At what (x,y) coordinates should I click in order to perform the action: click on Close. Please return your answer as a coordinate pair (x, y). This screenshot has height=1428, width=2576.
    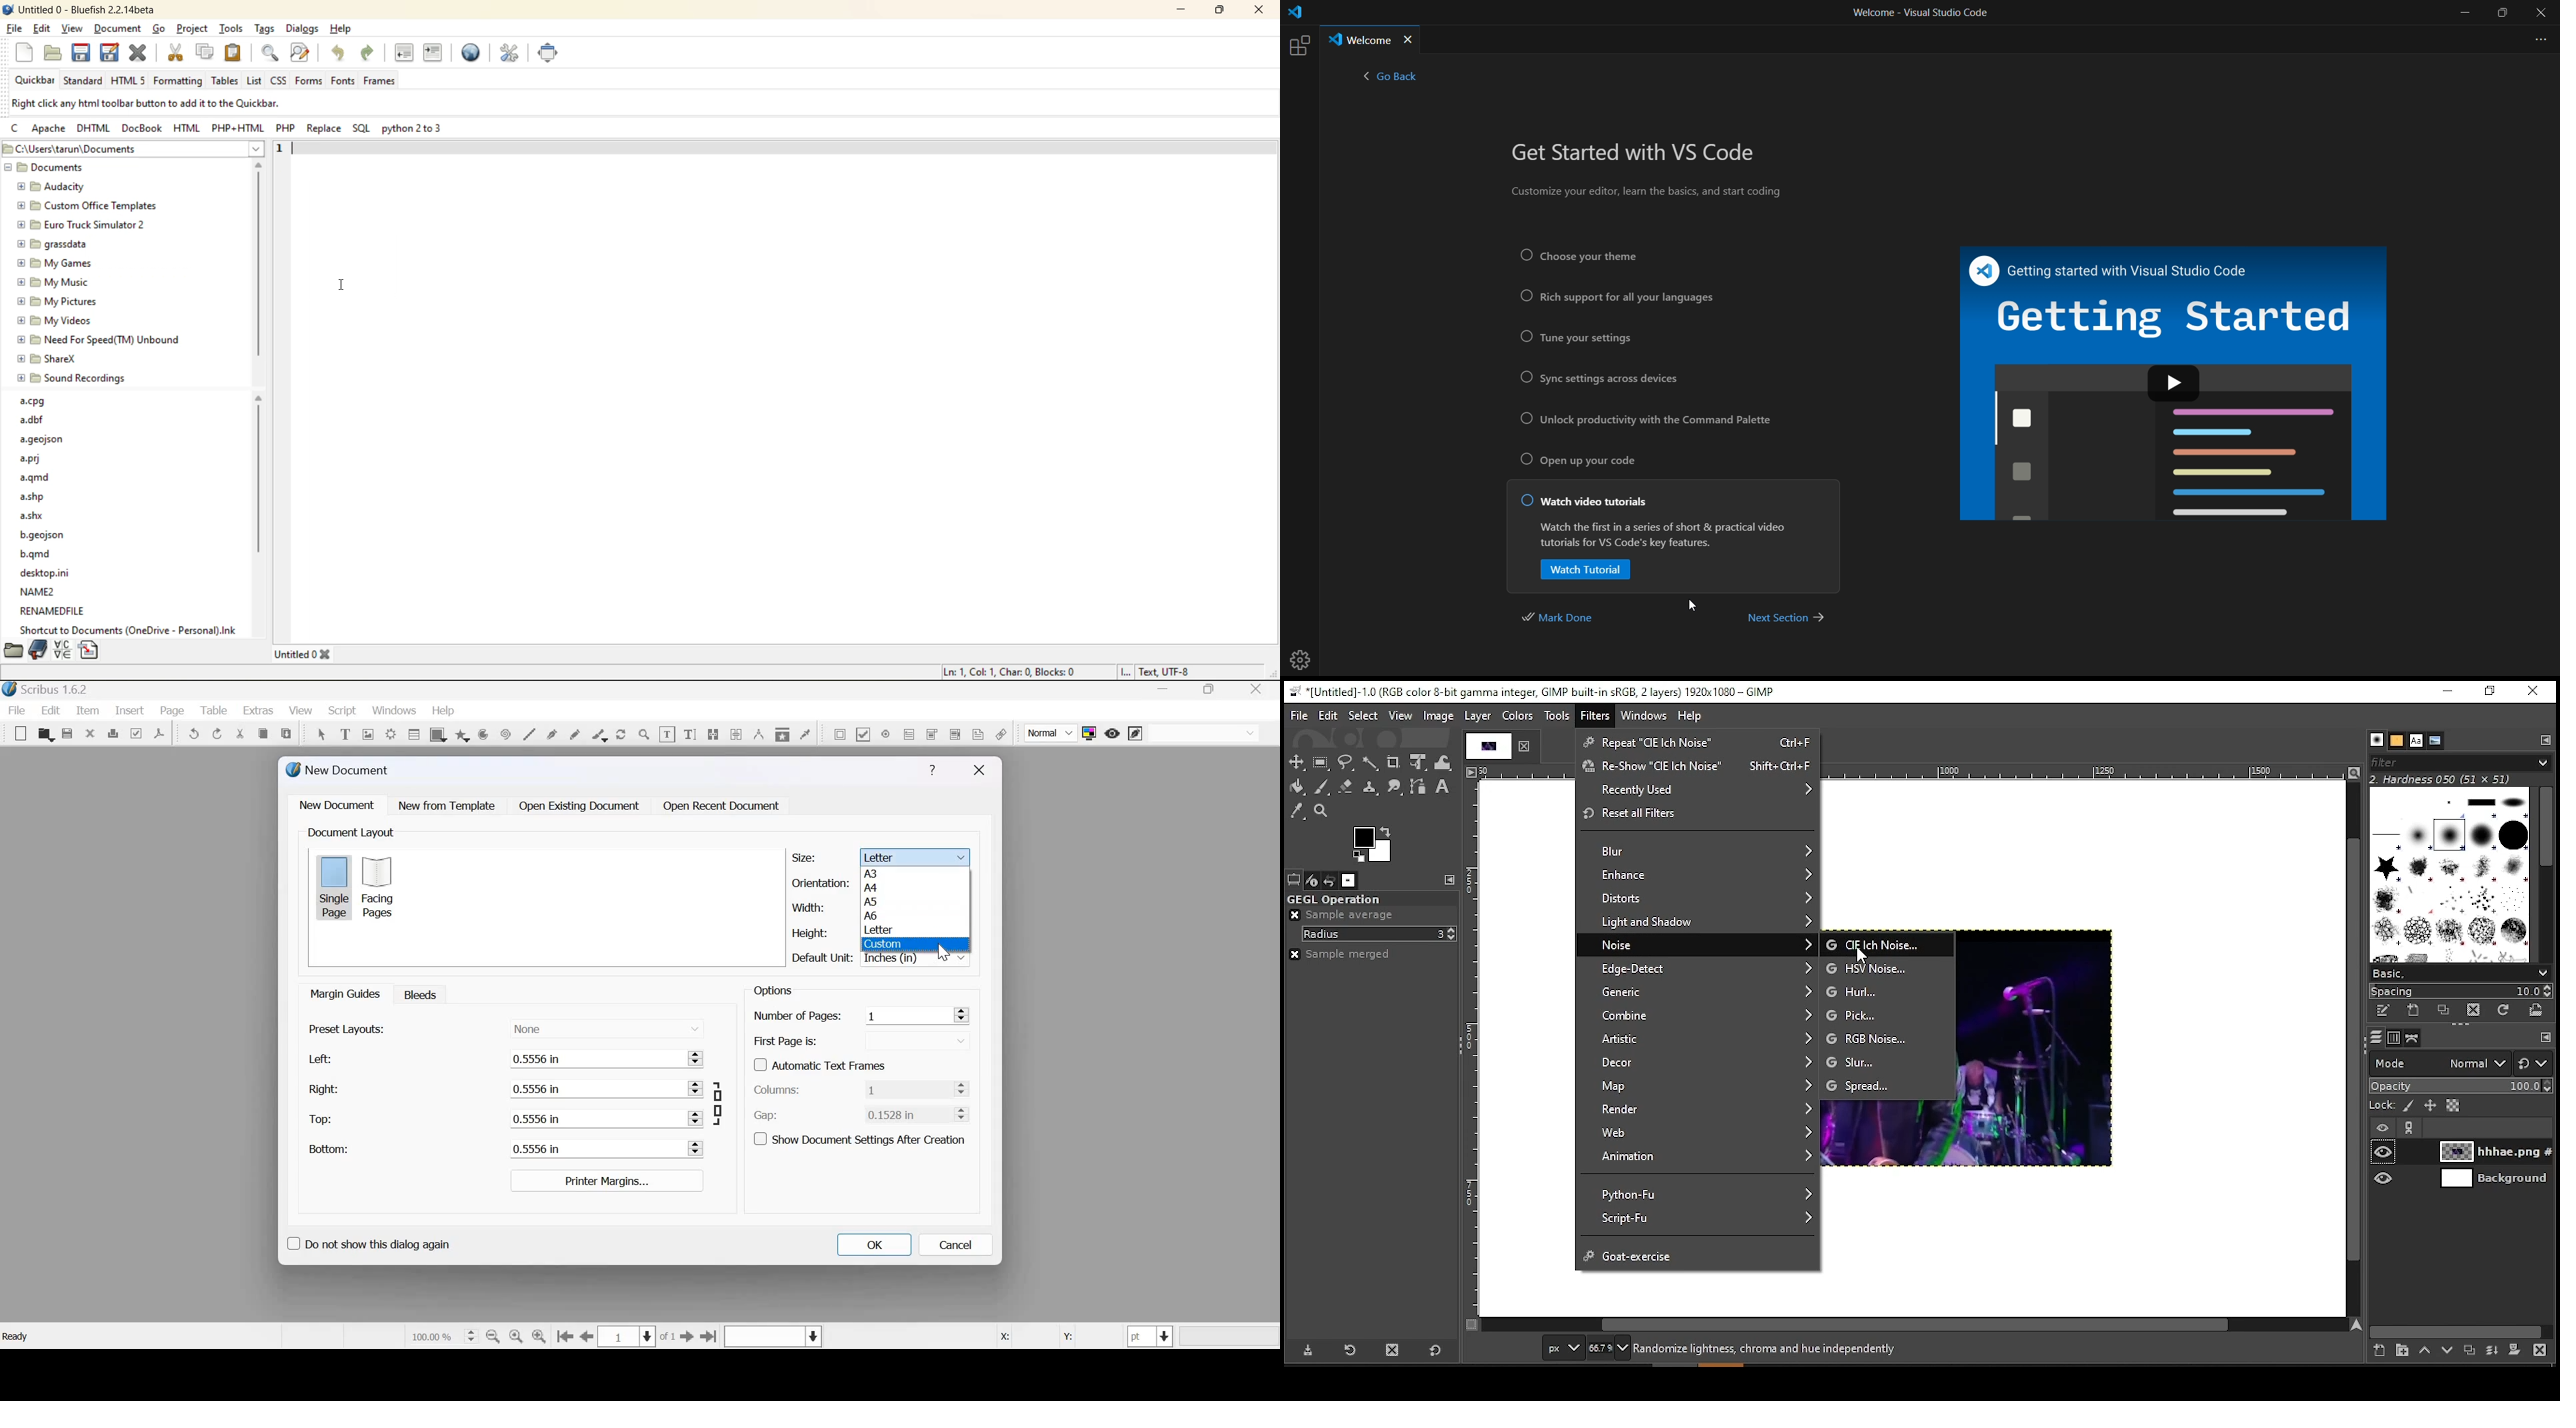
    Looking at the image, I should click on (979, 770).